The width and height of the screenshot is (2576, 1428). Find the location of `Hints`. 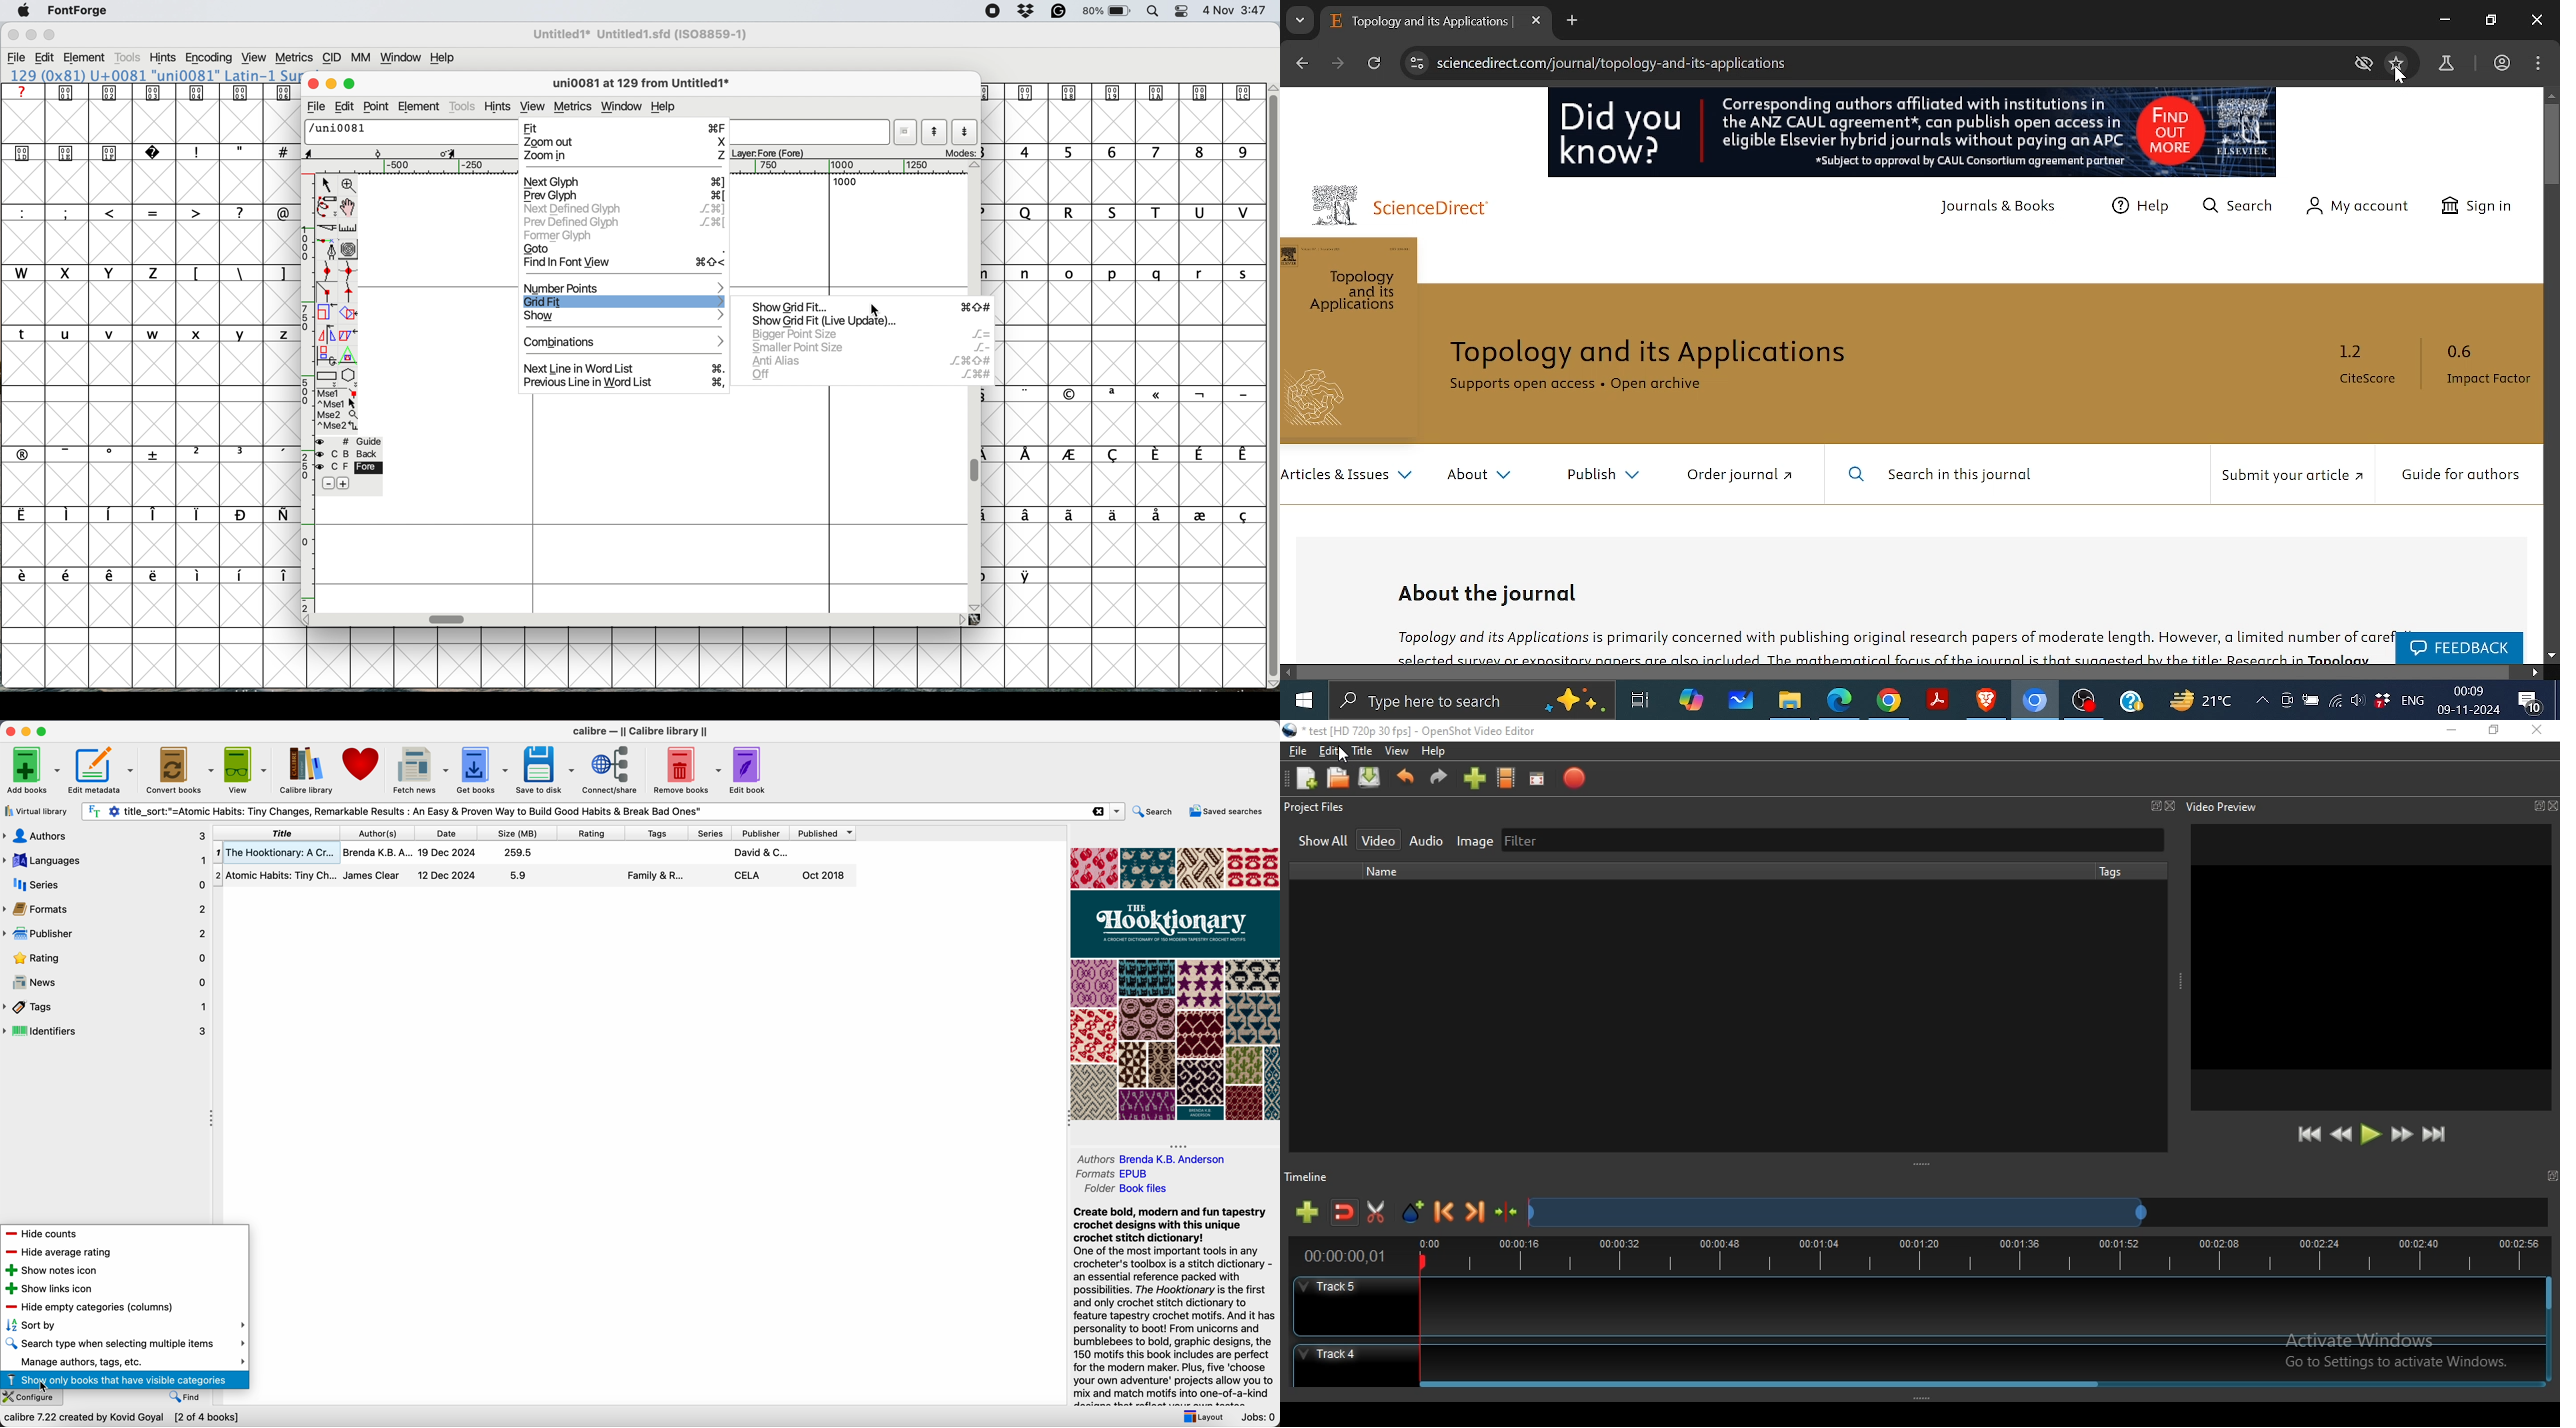

Hints is located at coordinates (163, 58).